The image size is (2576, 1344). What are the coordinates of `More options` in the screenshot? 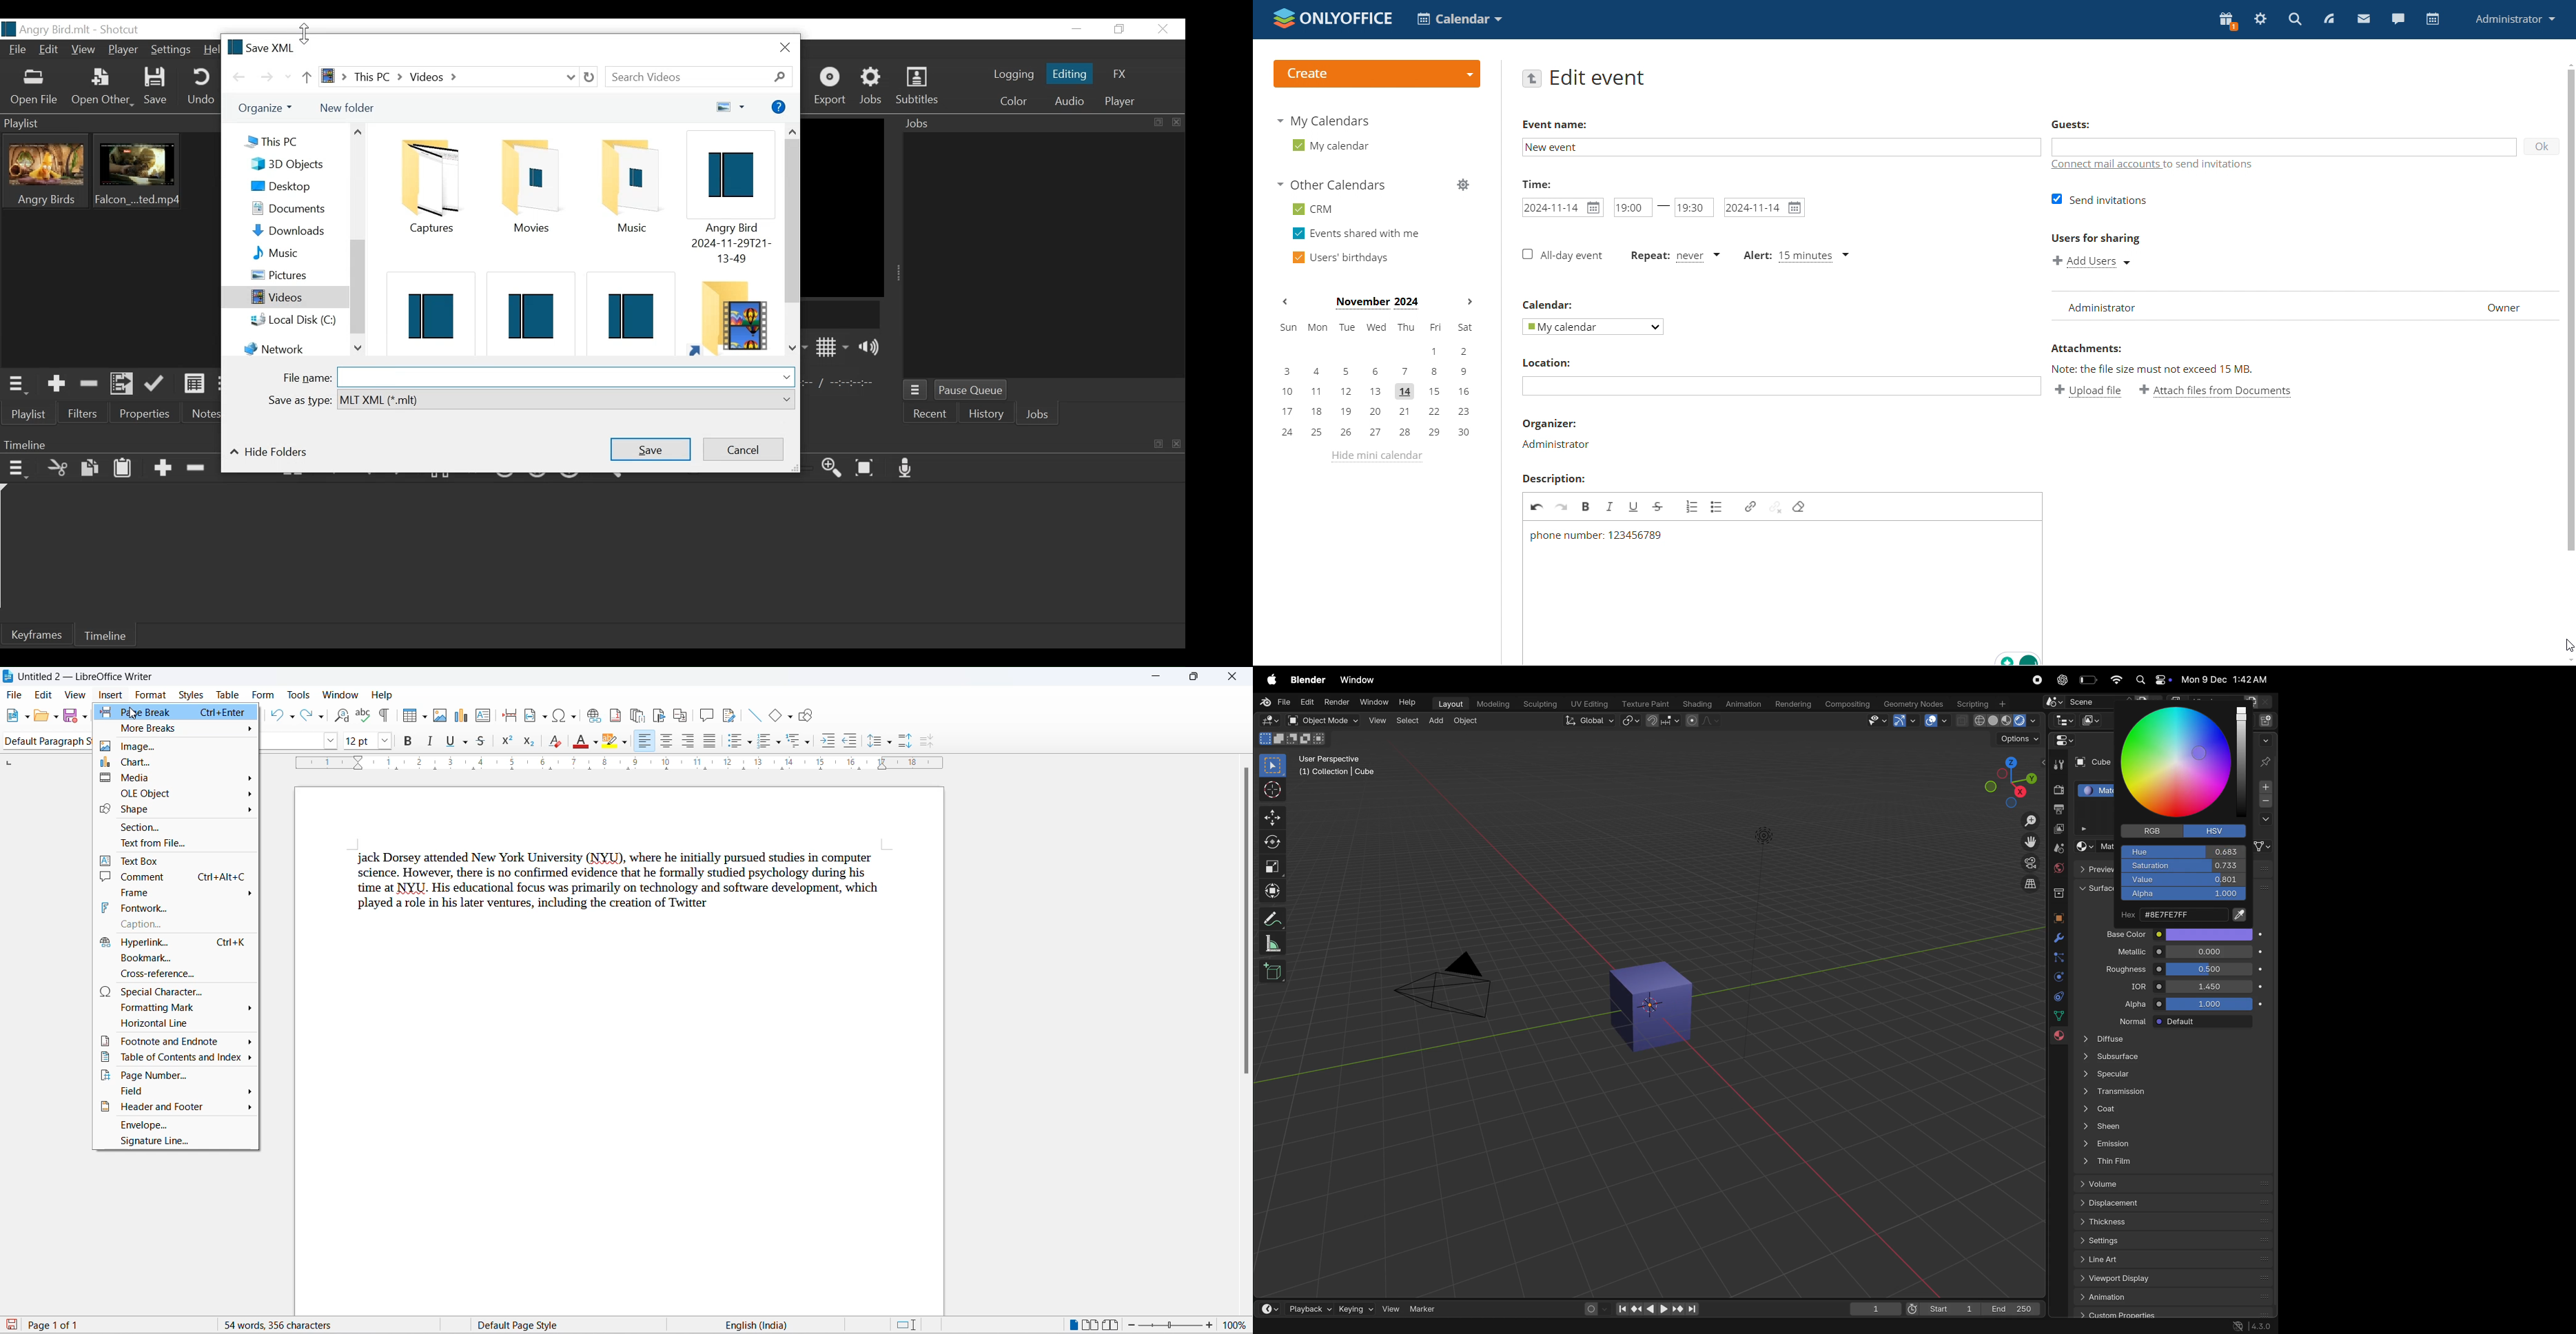 It's located at (781, 106).